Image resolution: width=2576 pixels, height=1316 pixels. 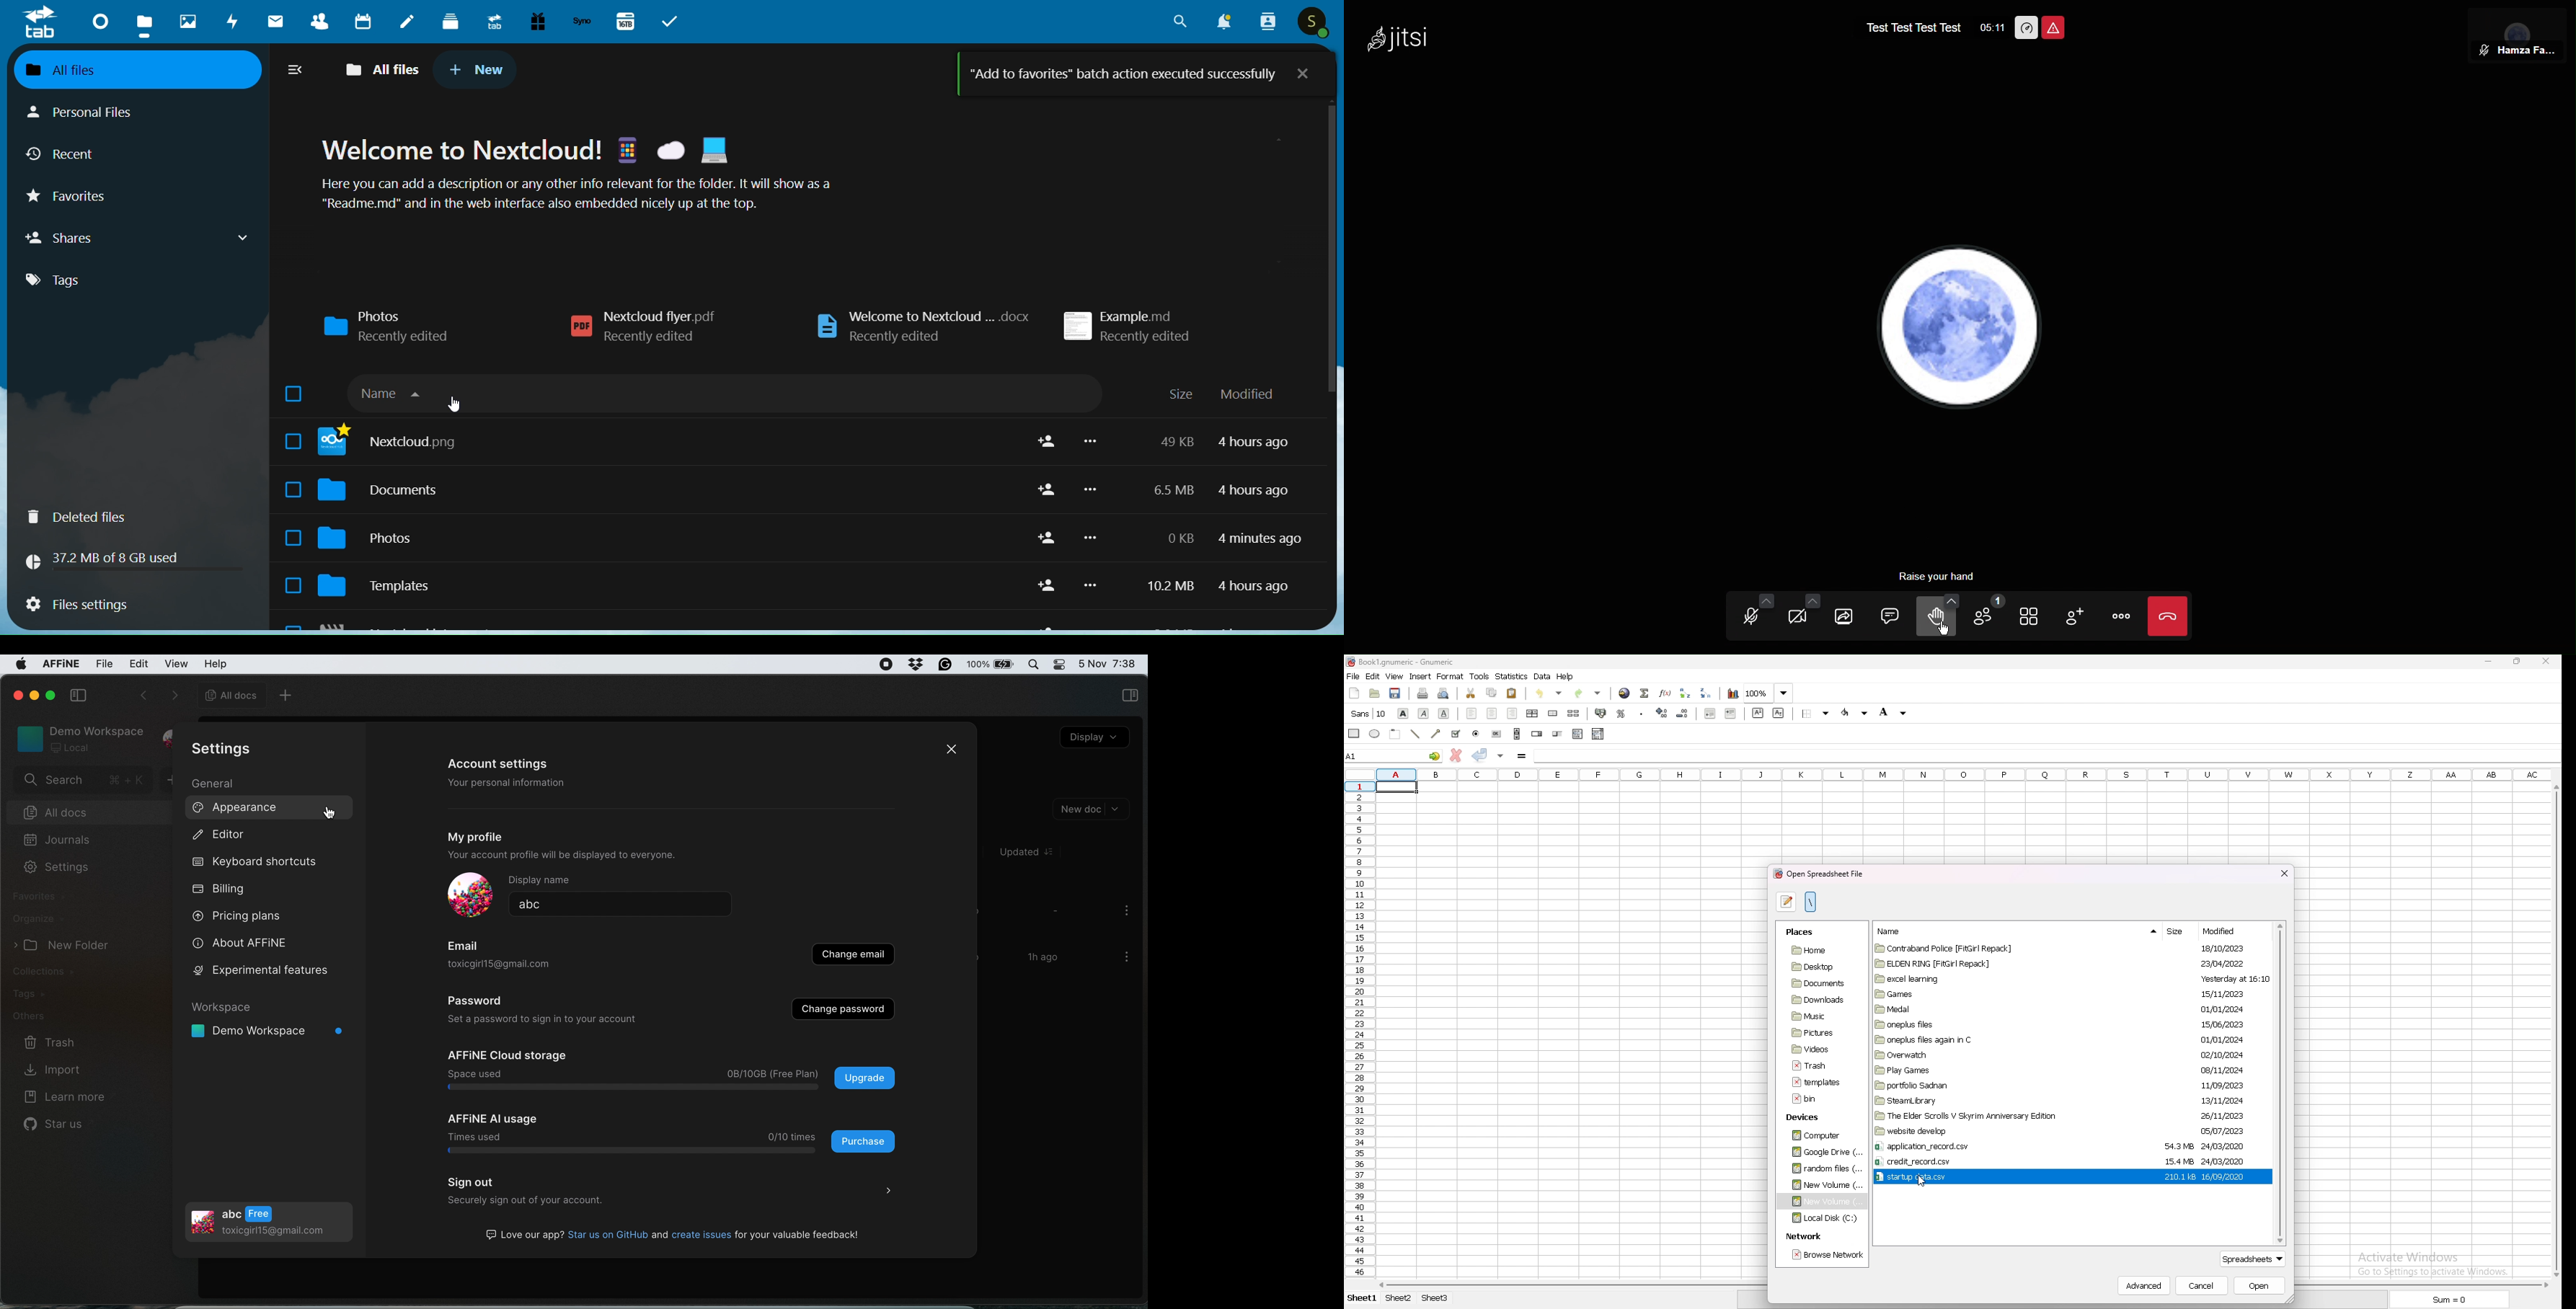 What do you see at coordinates (1128, 326) in the screenshot?
I see `Example.md Recently edited` at bounding box center [1128, 326].